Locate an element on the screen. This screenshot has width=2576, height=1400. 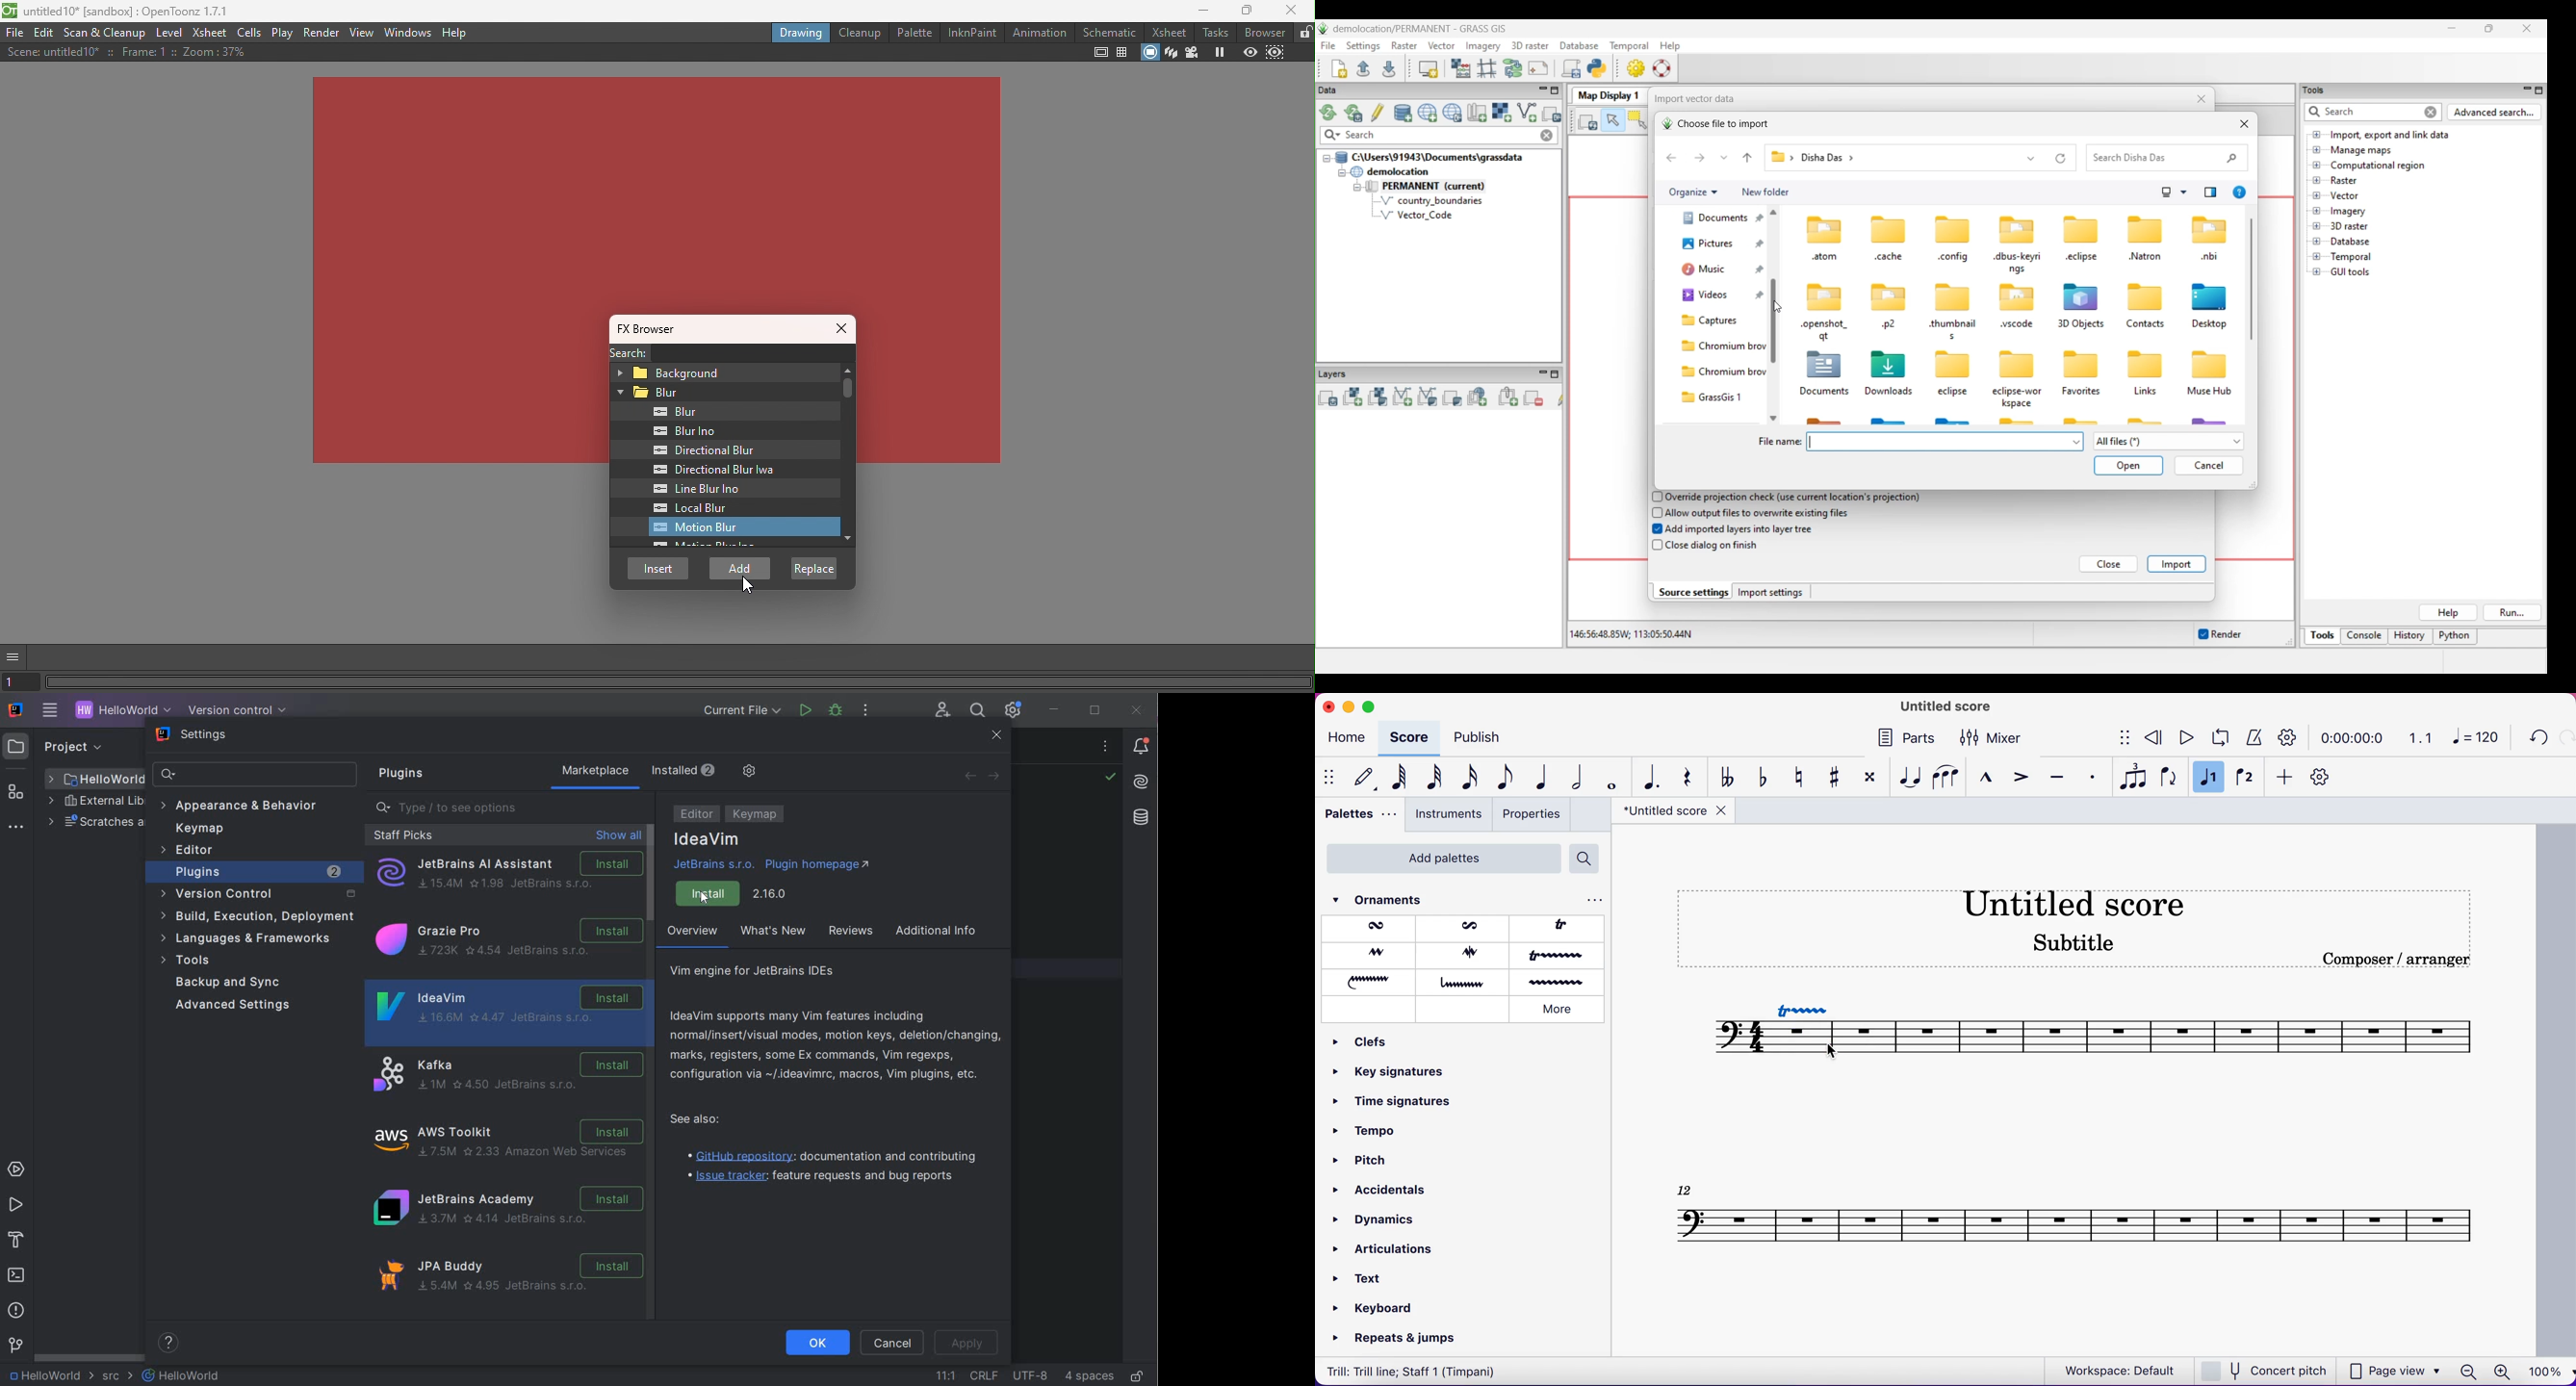
Scan & Cleanup is located at coordinates (107, 32).